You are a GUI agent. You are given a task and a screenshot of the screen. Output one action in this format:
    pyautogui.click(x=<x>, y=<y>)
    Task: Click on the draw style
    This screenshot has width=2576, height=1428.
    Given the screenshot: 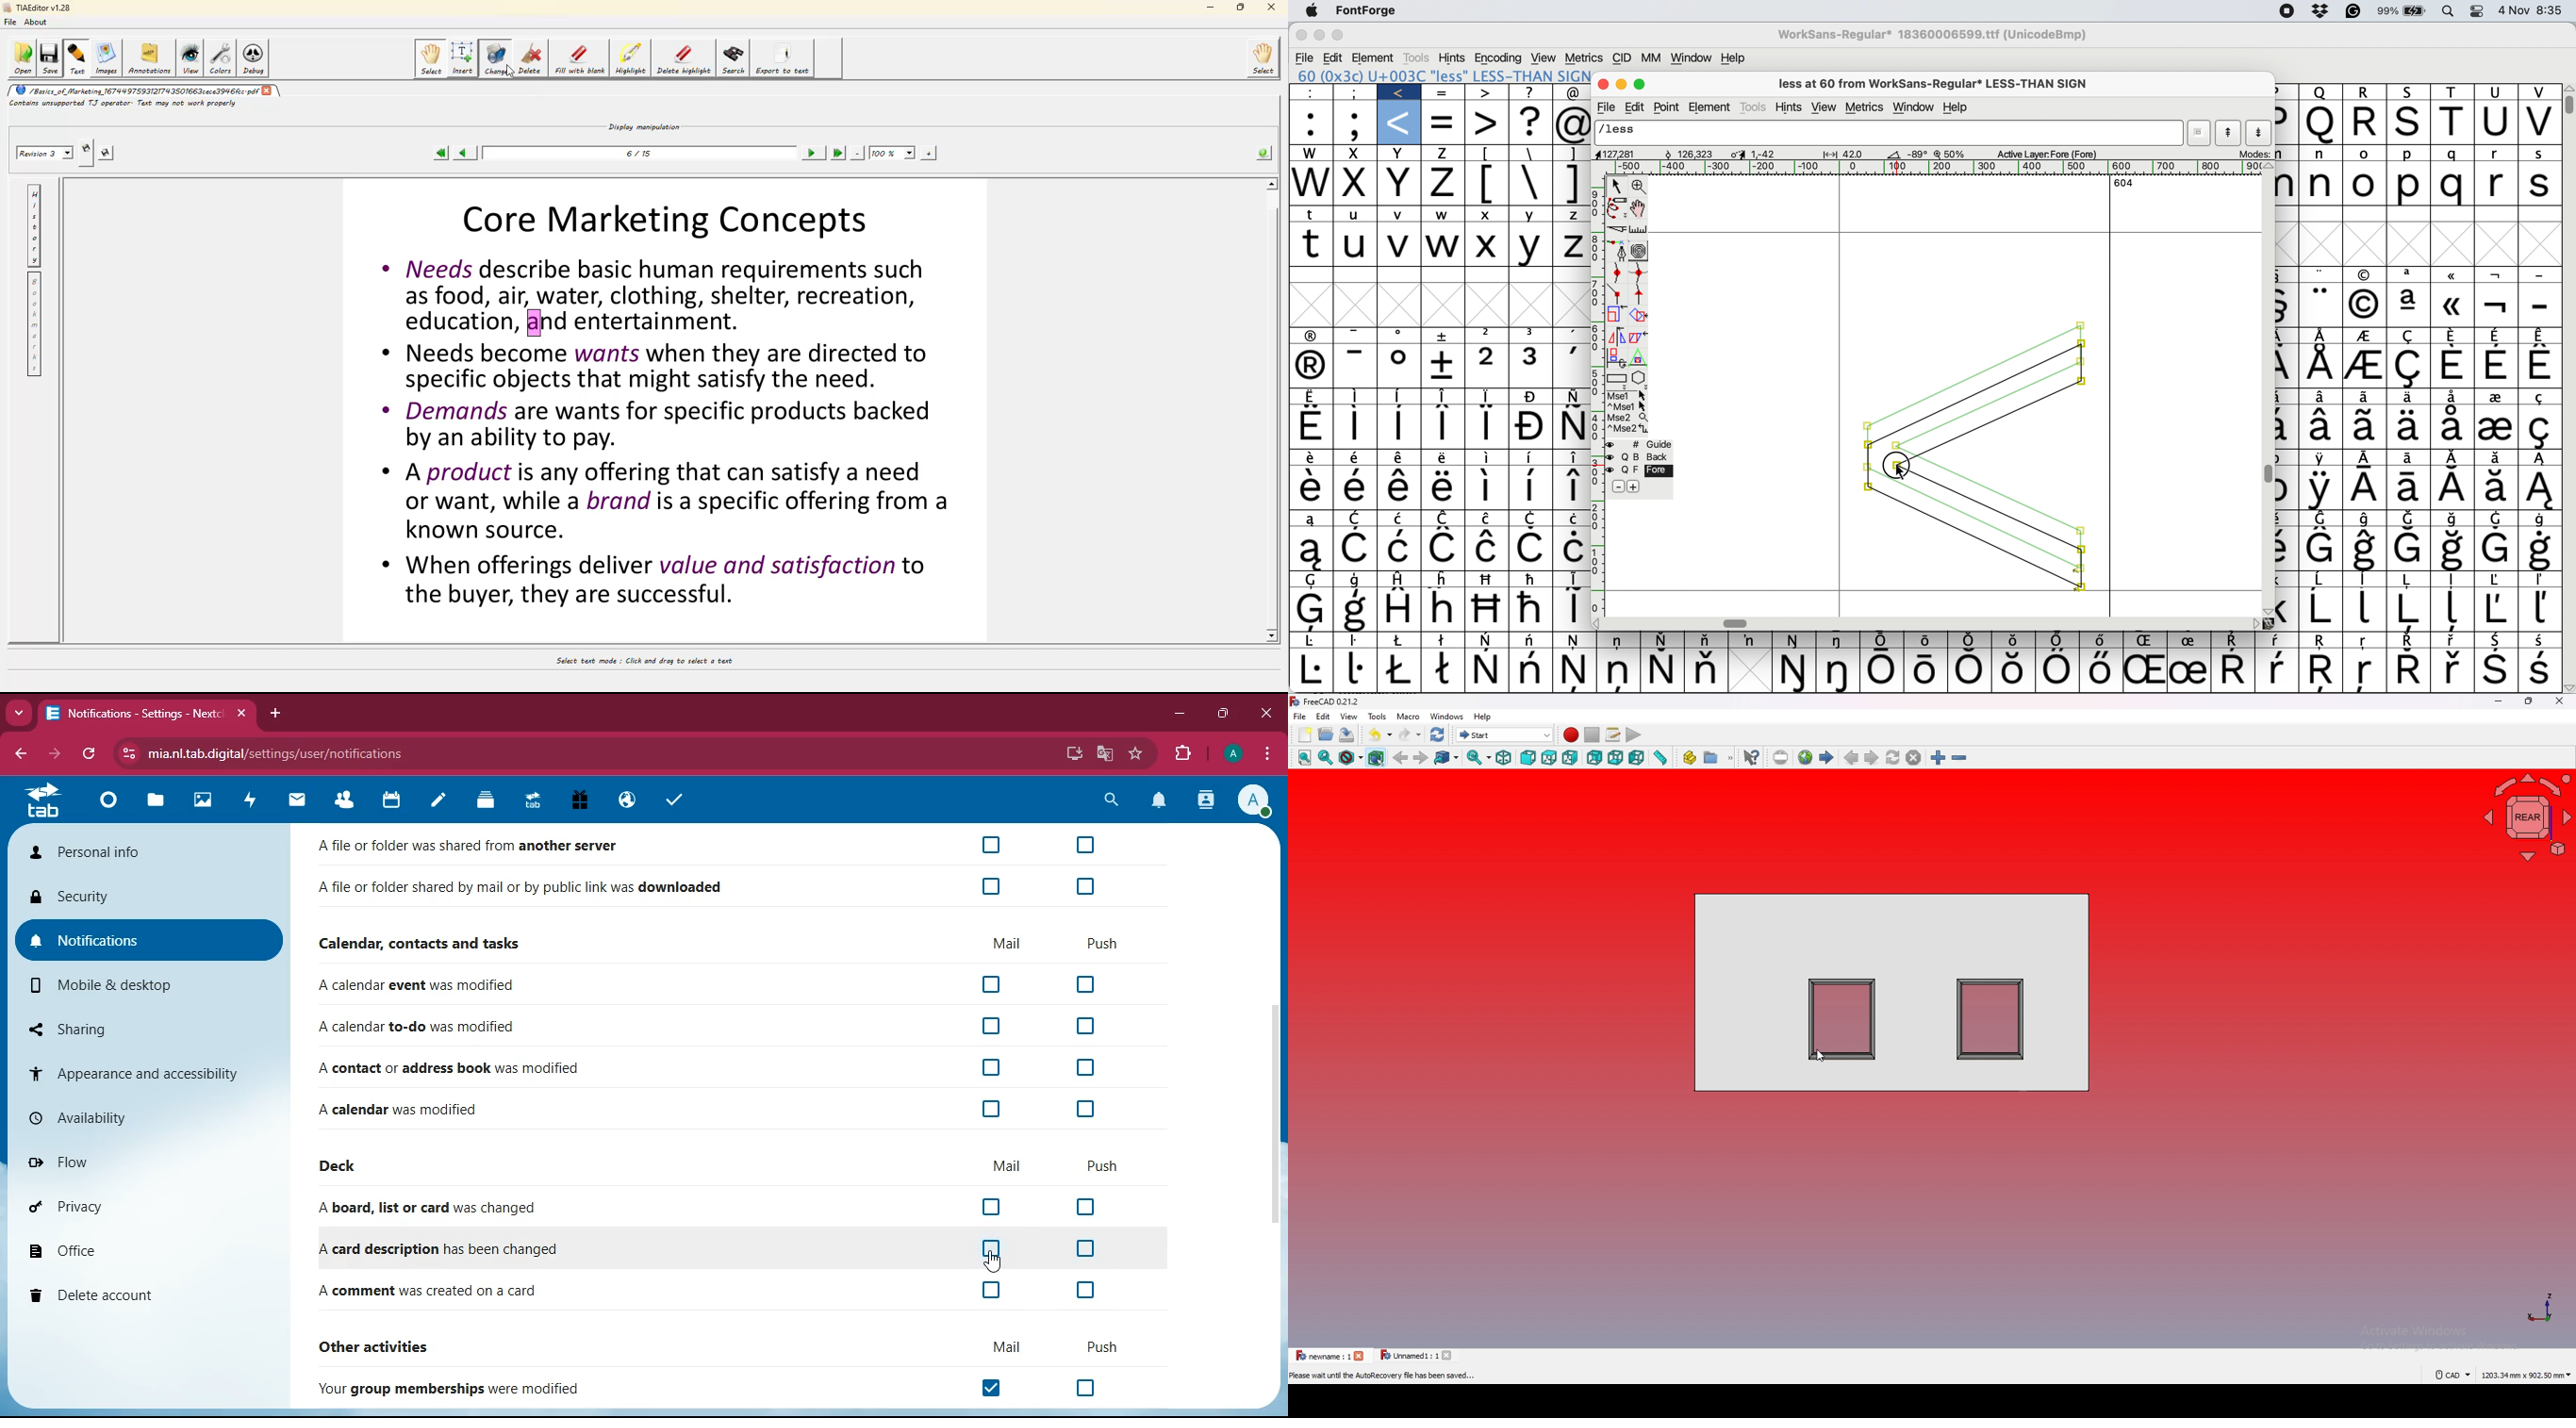 What is the action you would take?
    pyautogui.click(x=1351, y=758)
    